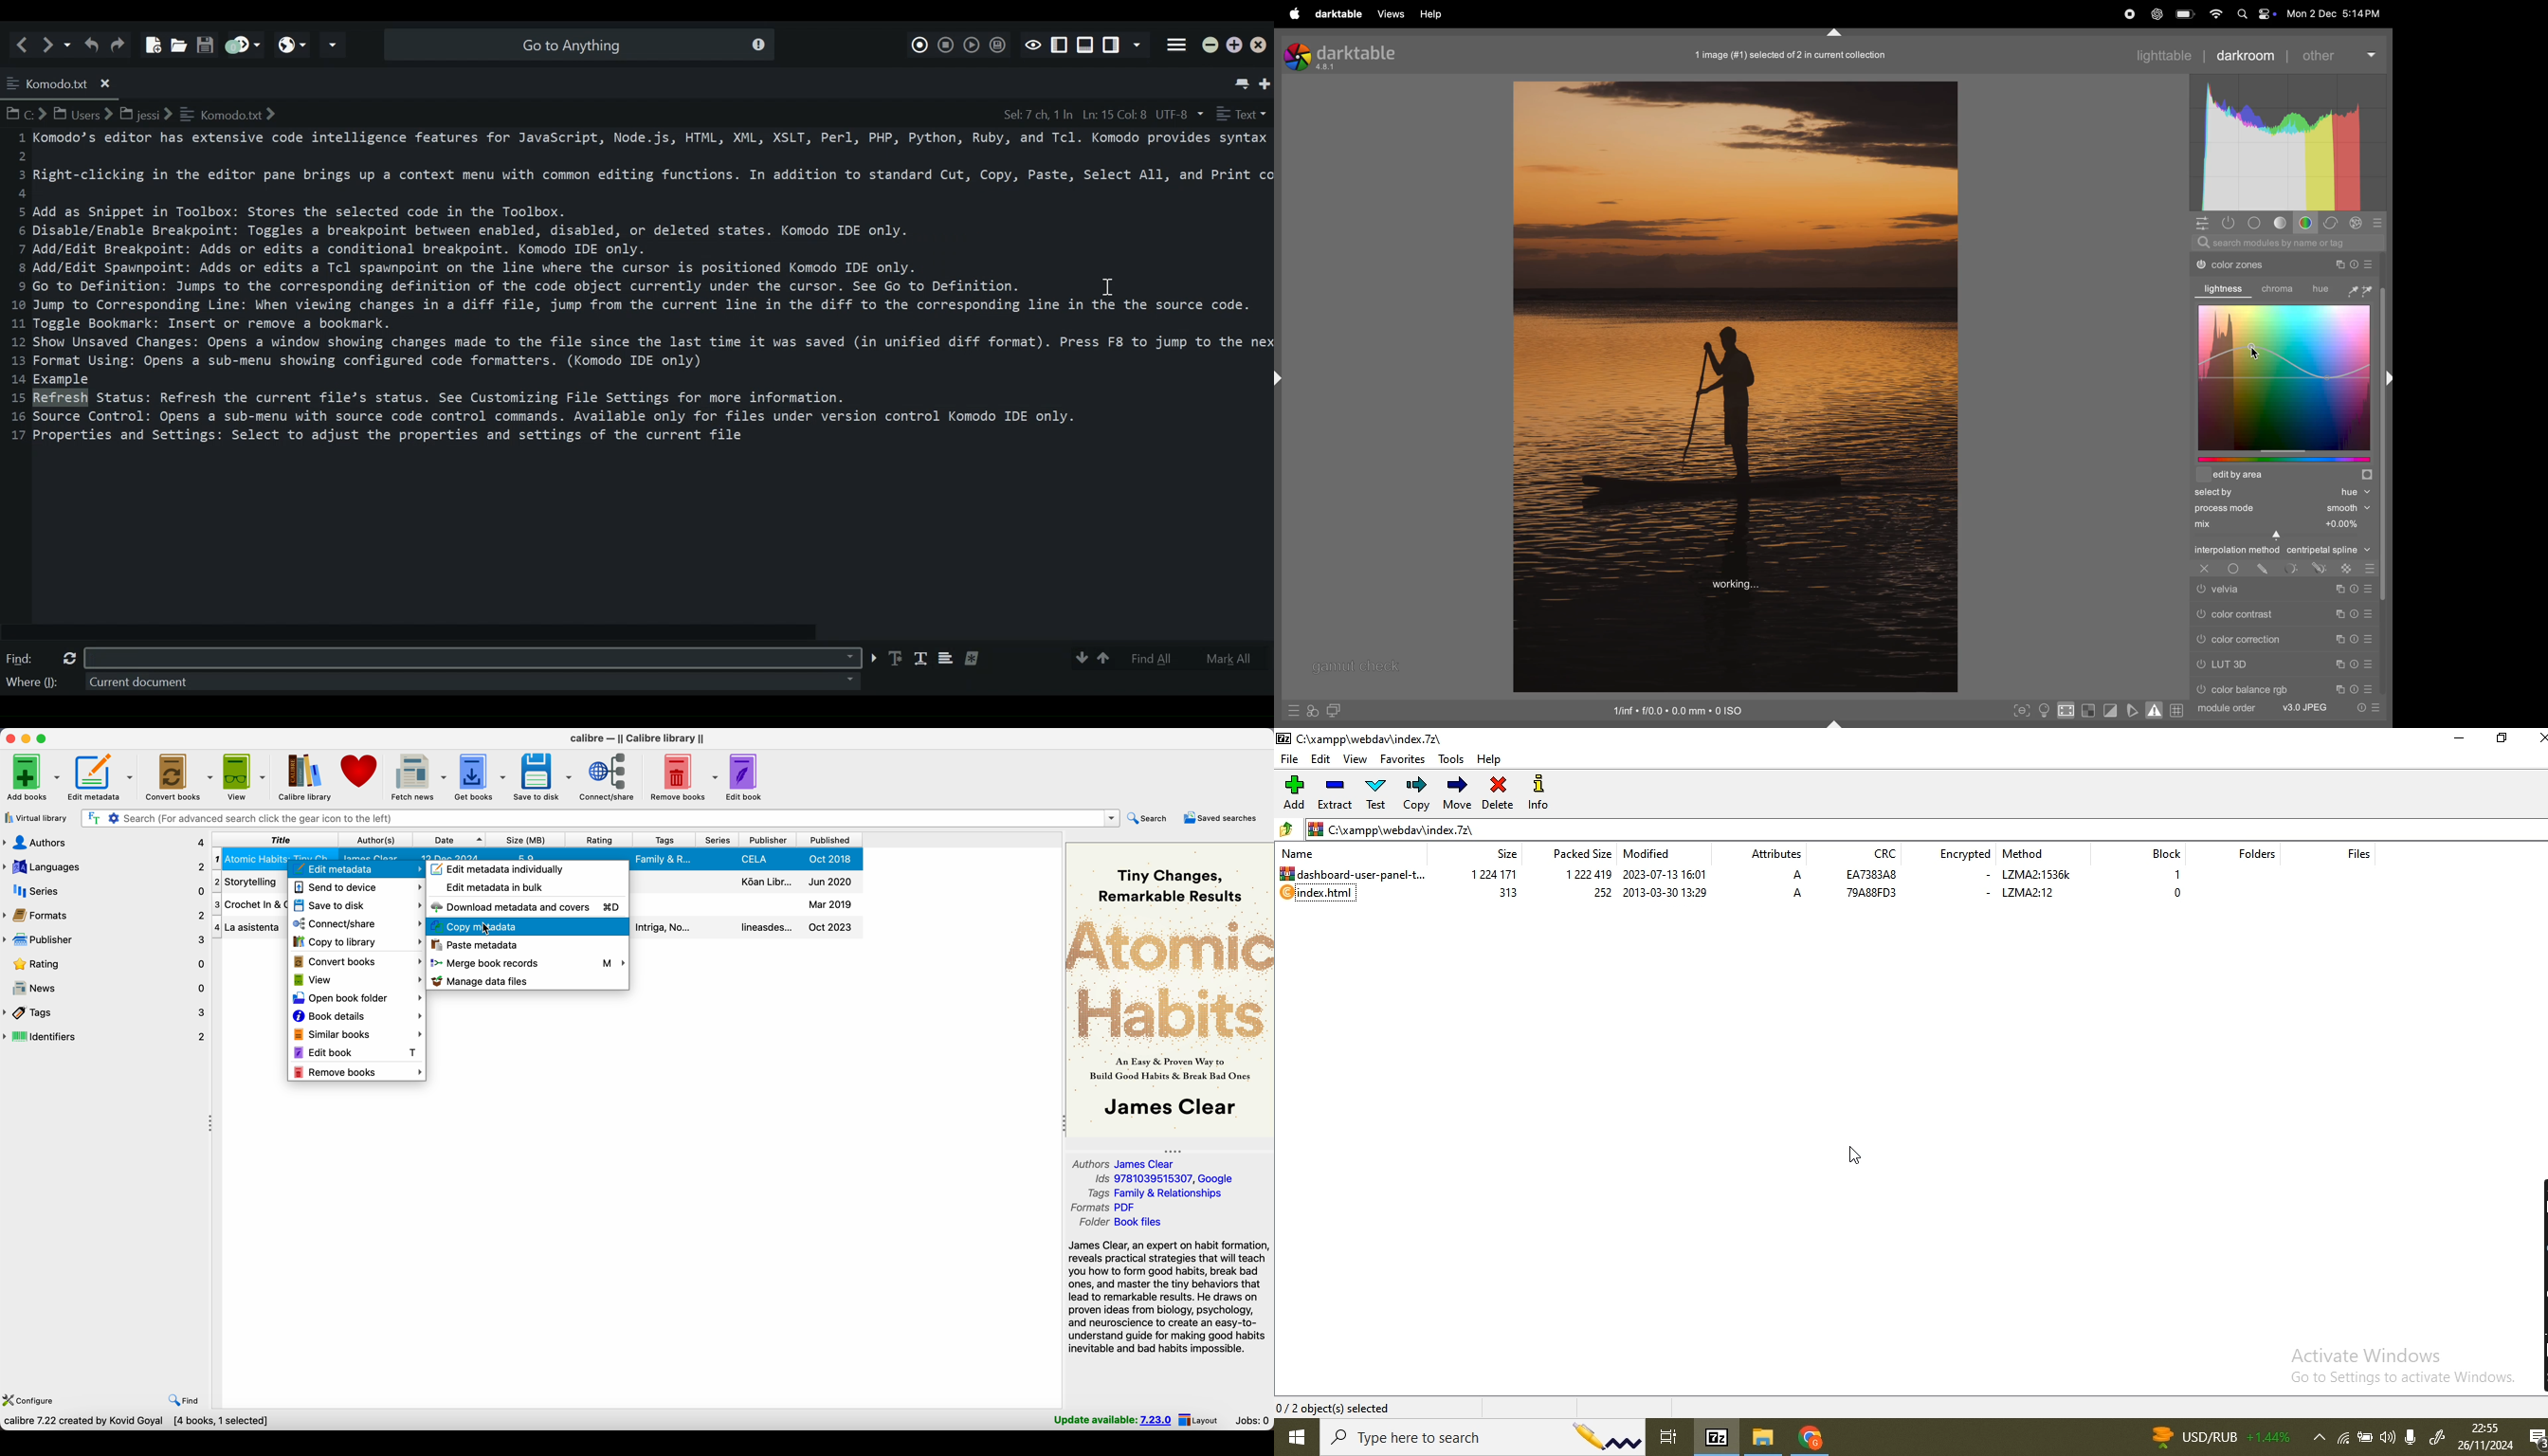  Describe the element at coordinates (104, 965) in the screenshot. I see `rating` at that location.